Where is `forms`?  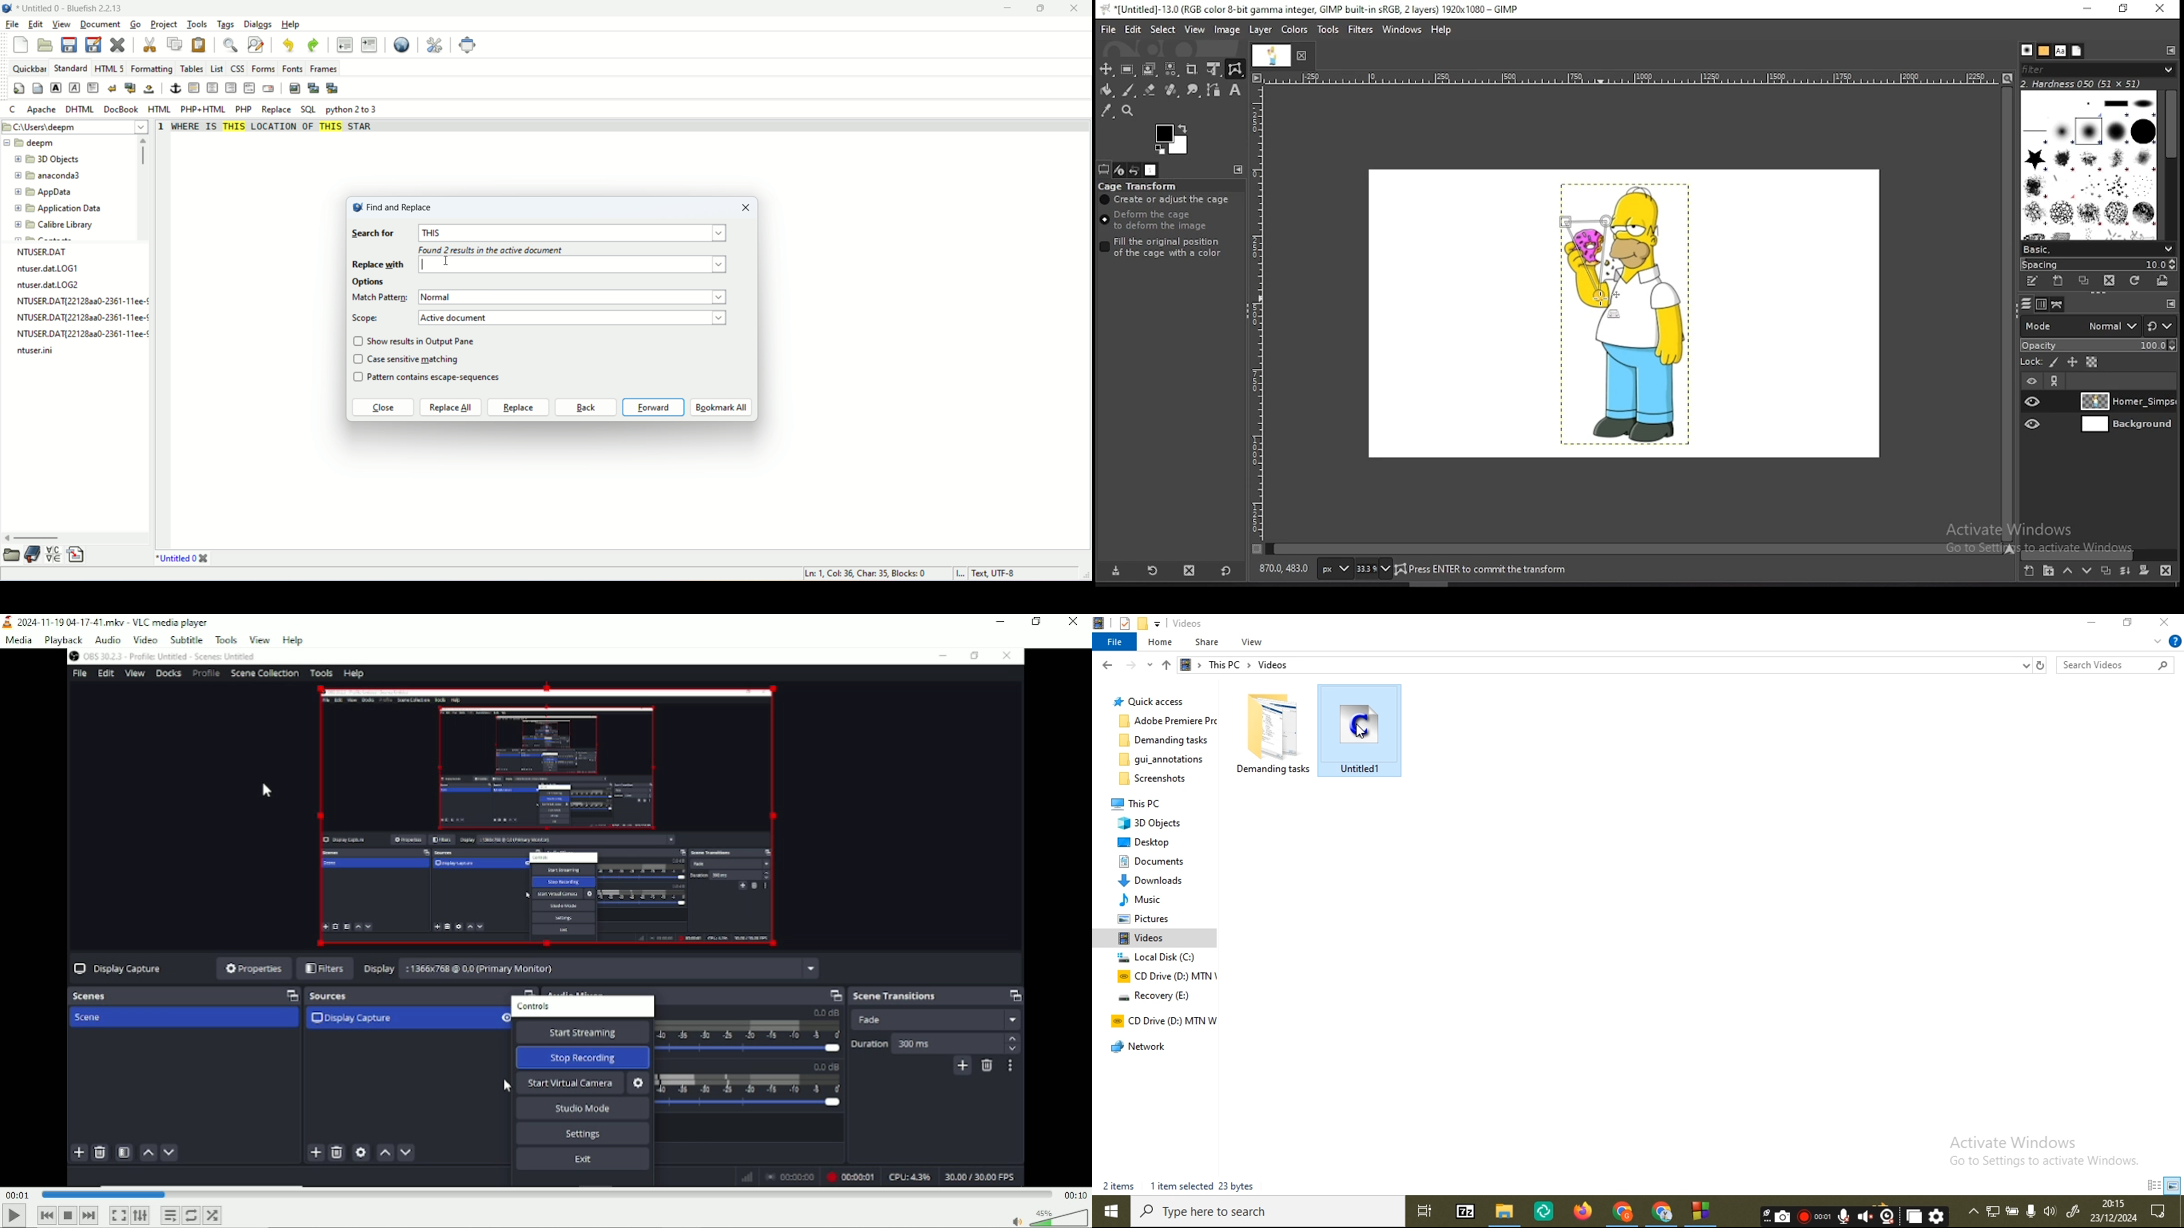 forms is located at coordinates (264, 68).